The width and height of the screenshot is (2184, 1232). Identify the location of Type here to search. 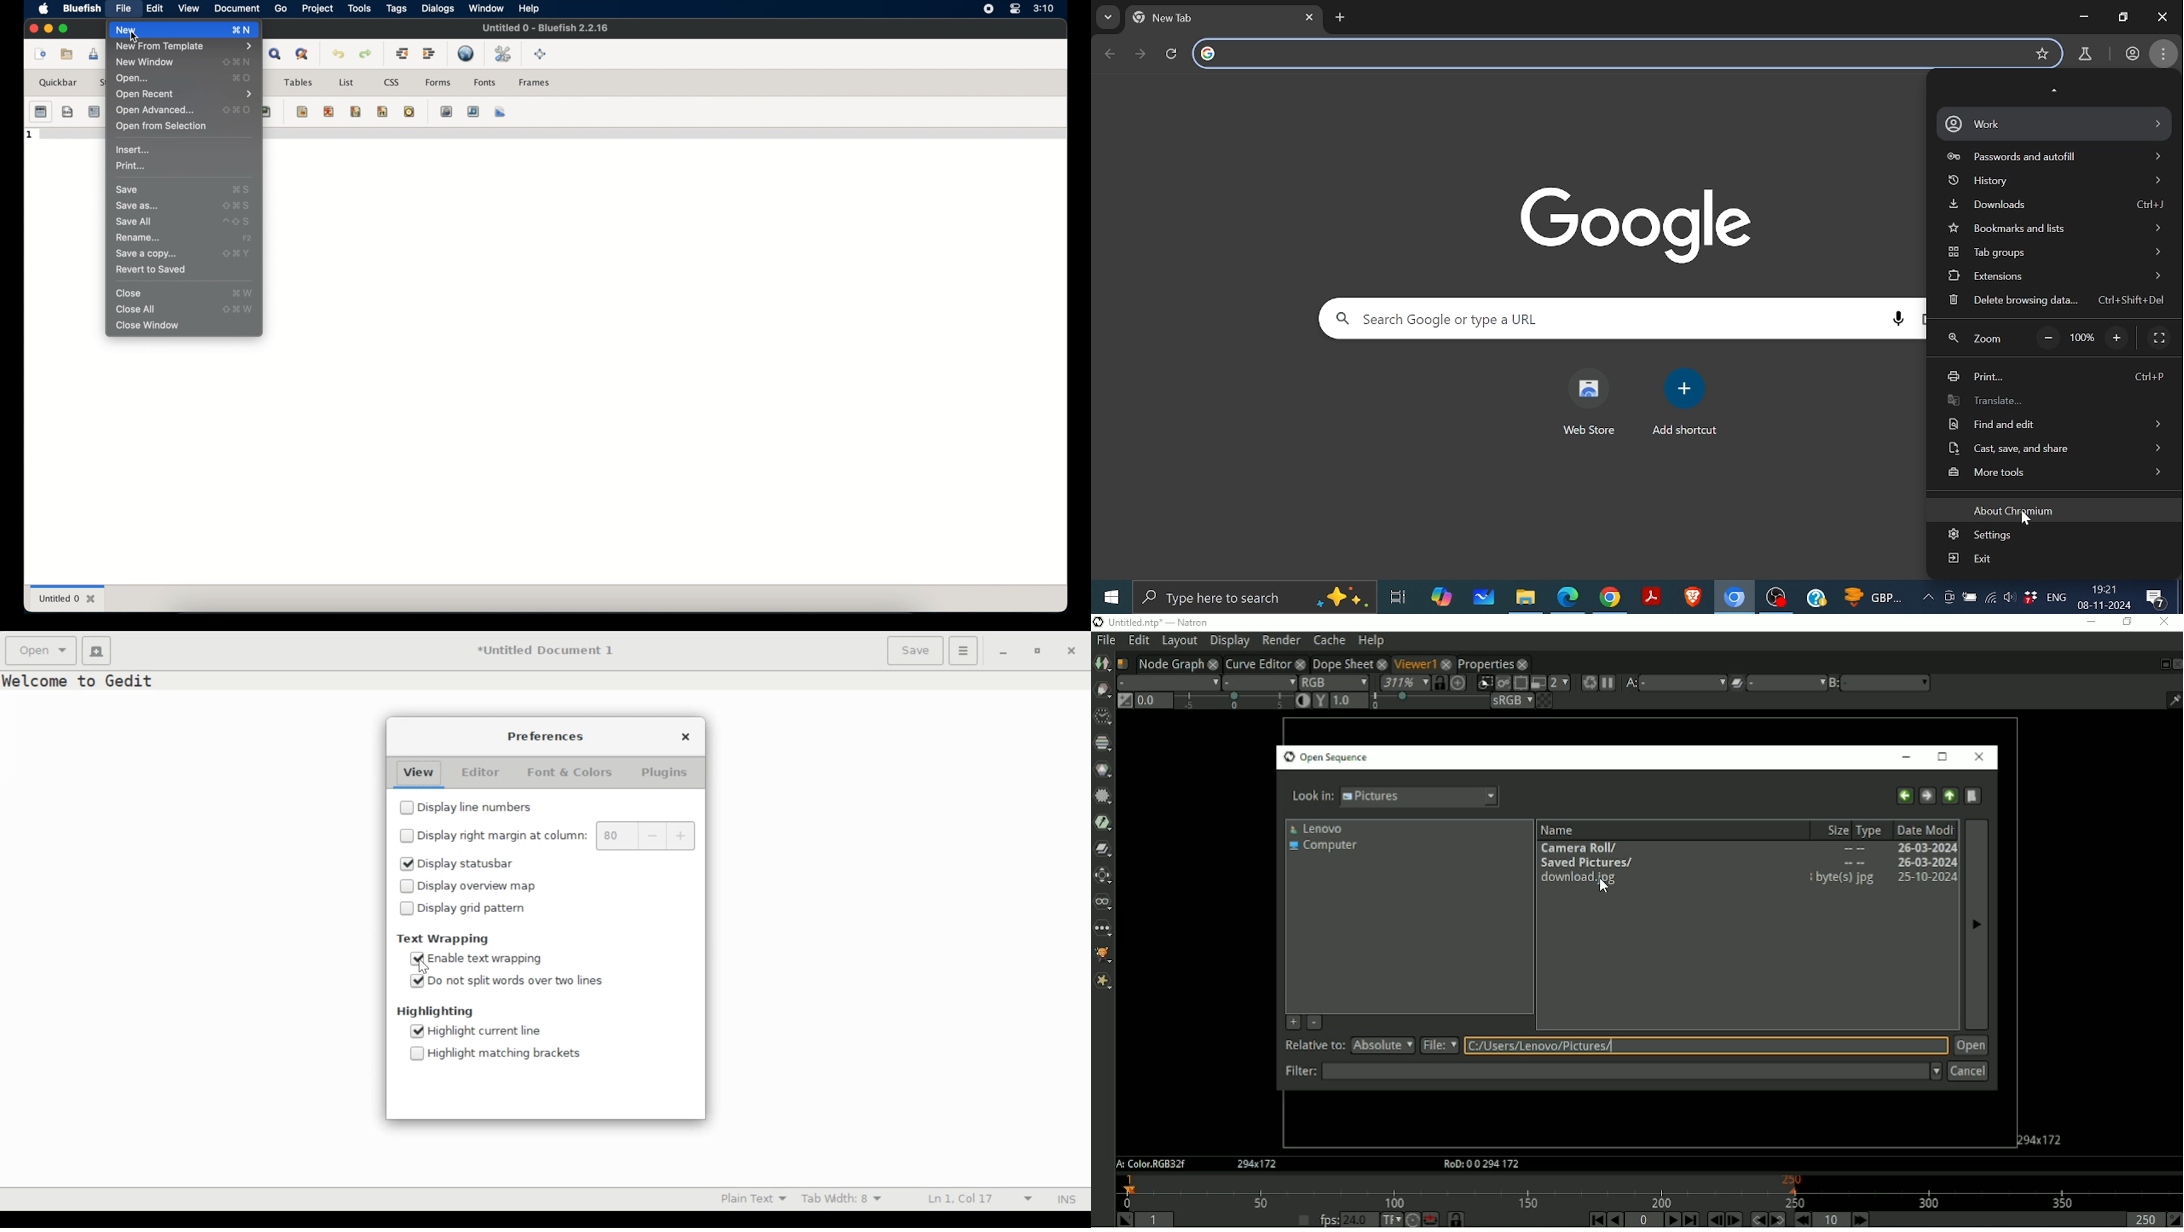
(1257, 597).